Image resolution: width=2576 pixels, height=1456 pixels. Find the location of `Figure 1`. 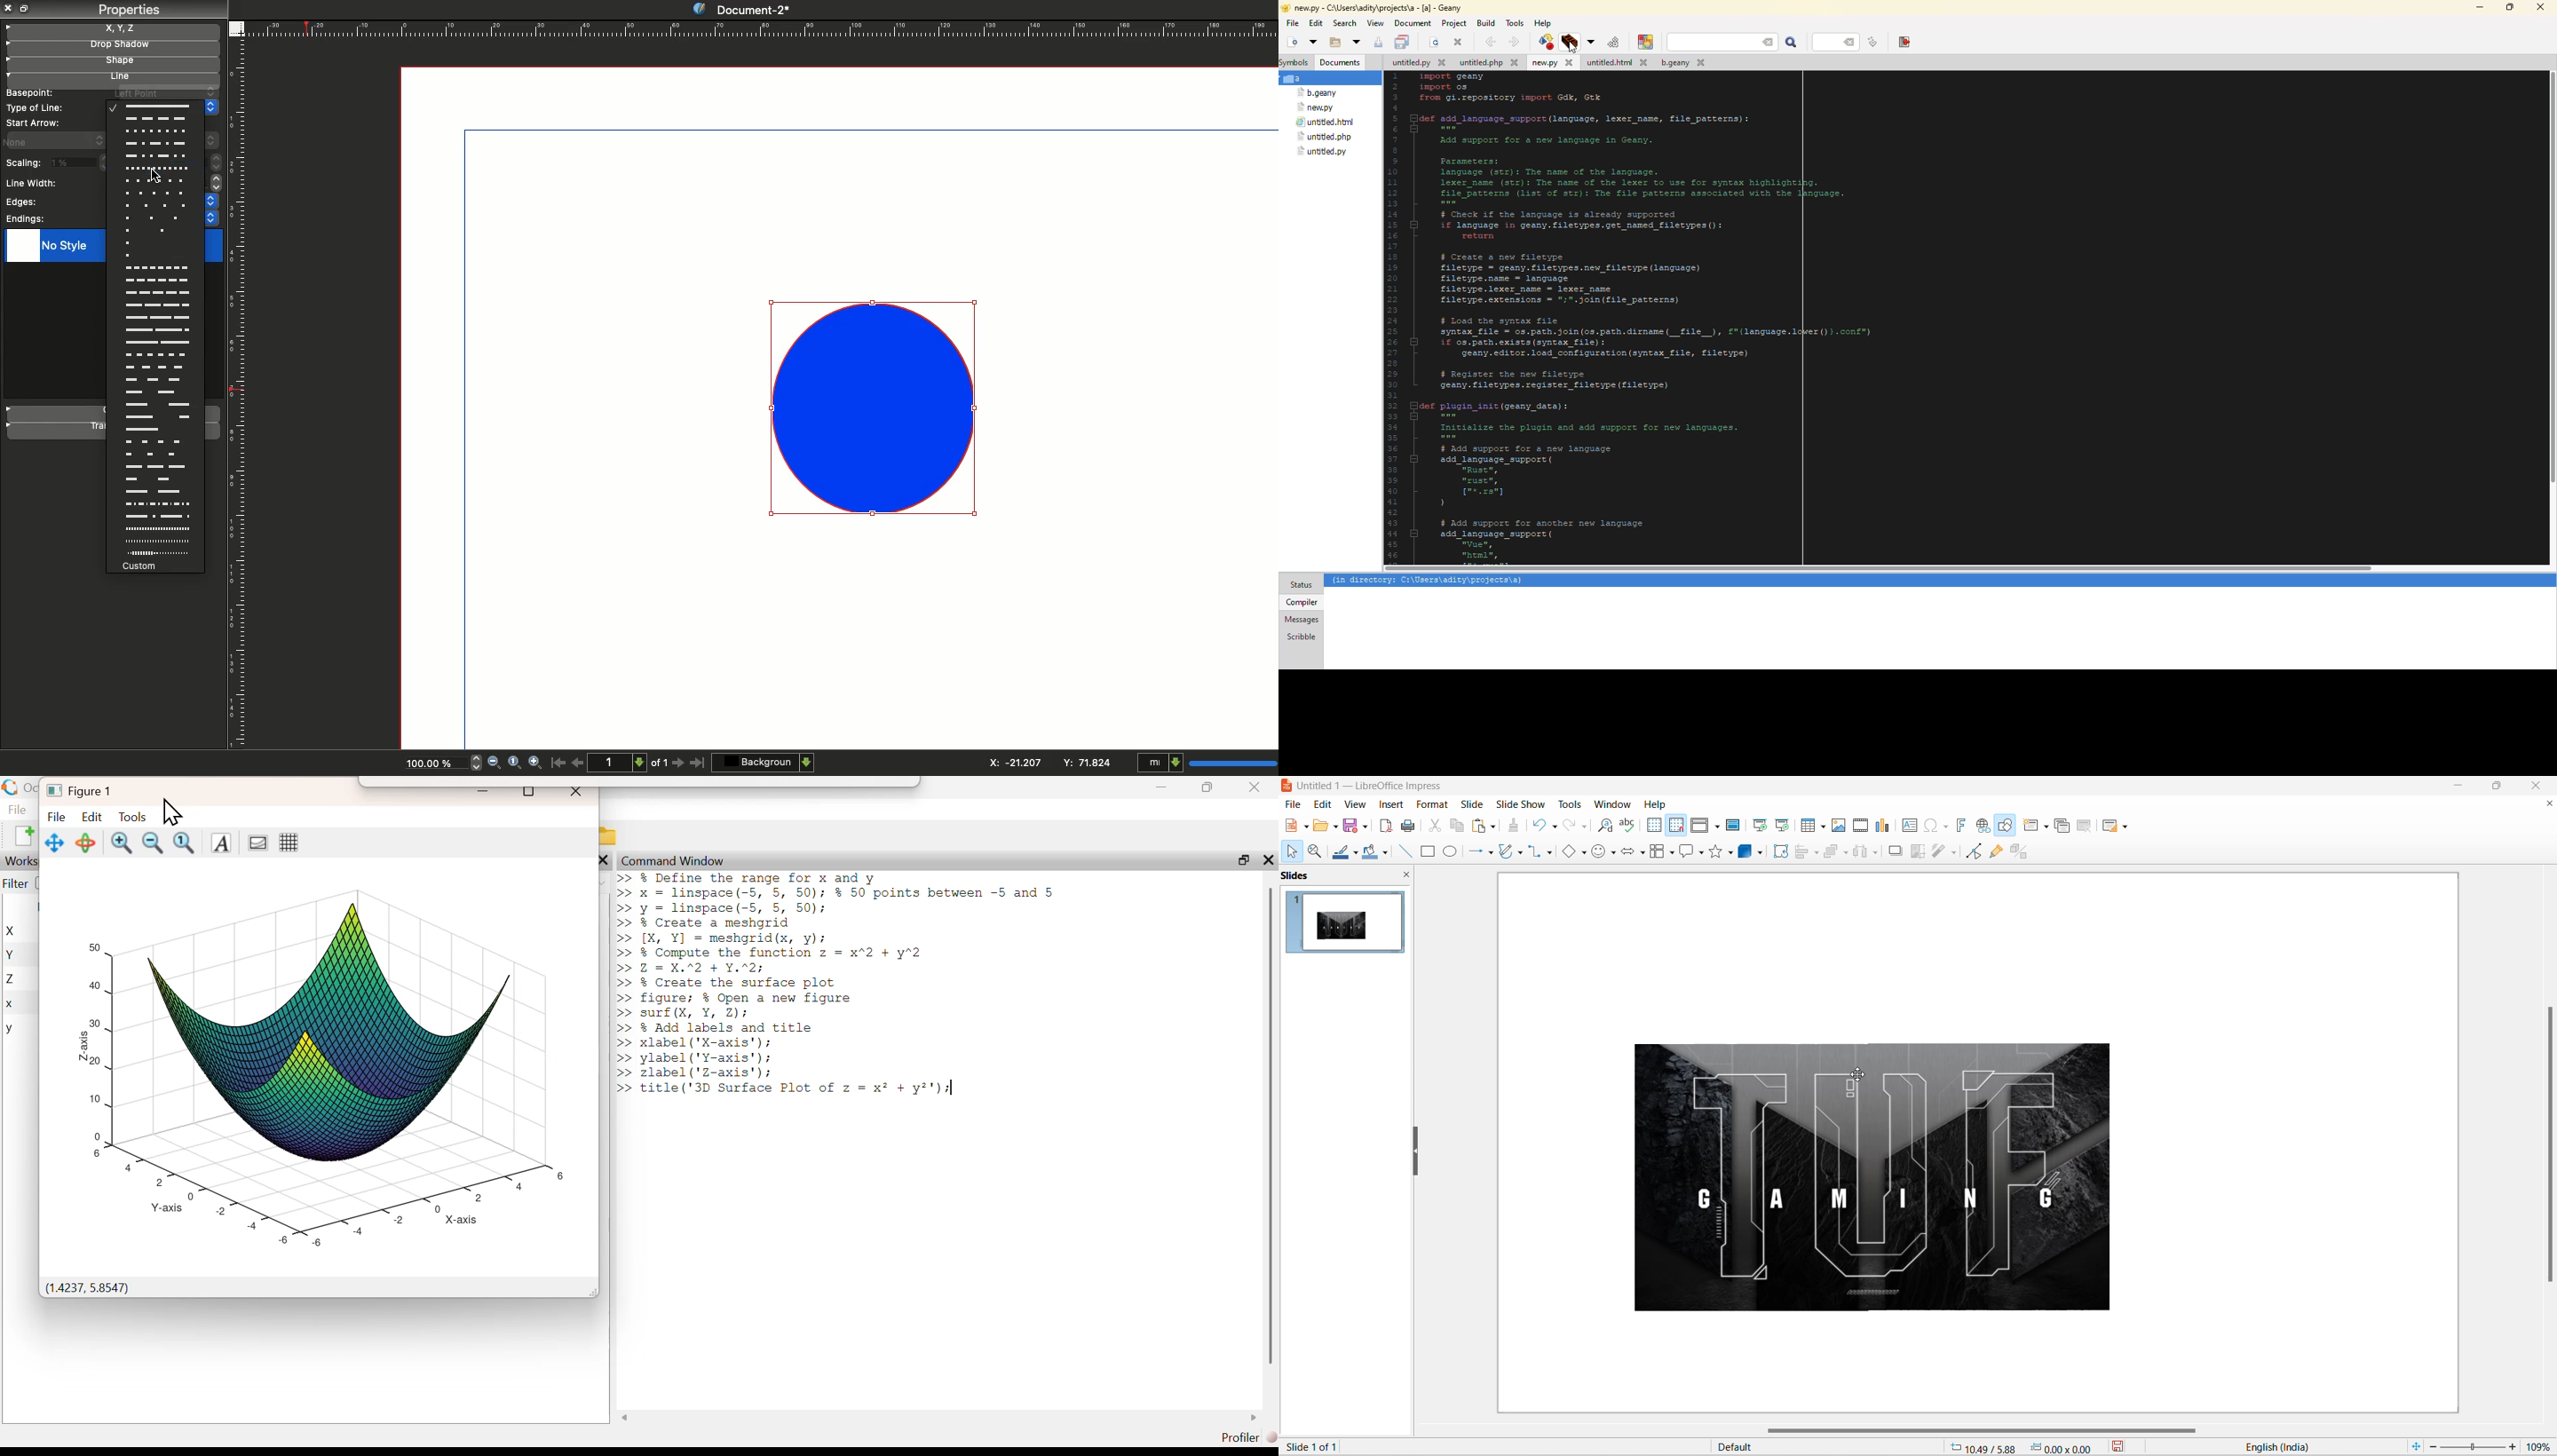

Figure 1 is located at coordinates (83, 790).